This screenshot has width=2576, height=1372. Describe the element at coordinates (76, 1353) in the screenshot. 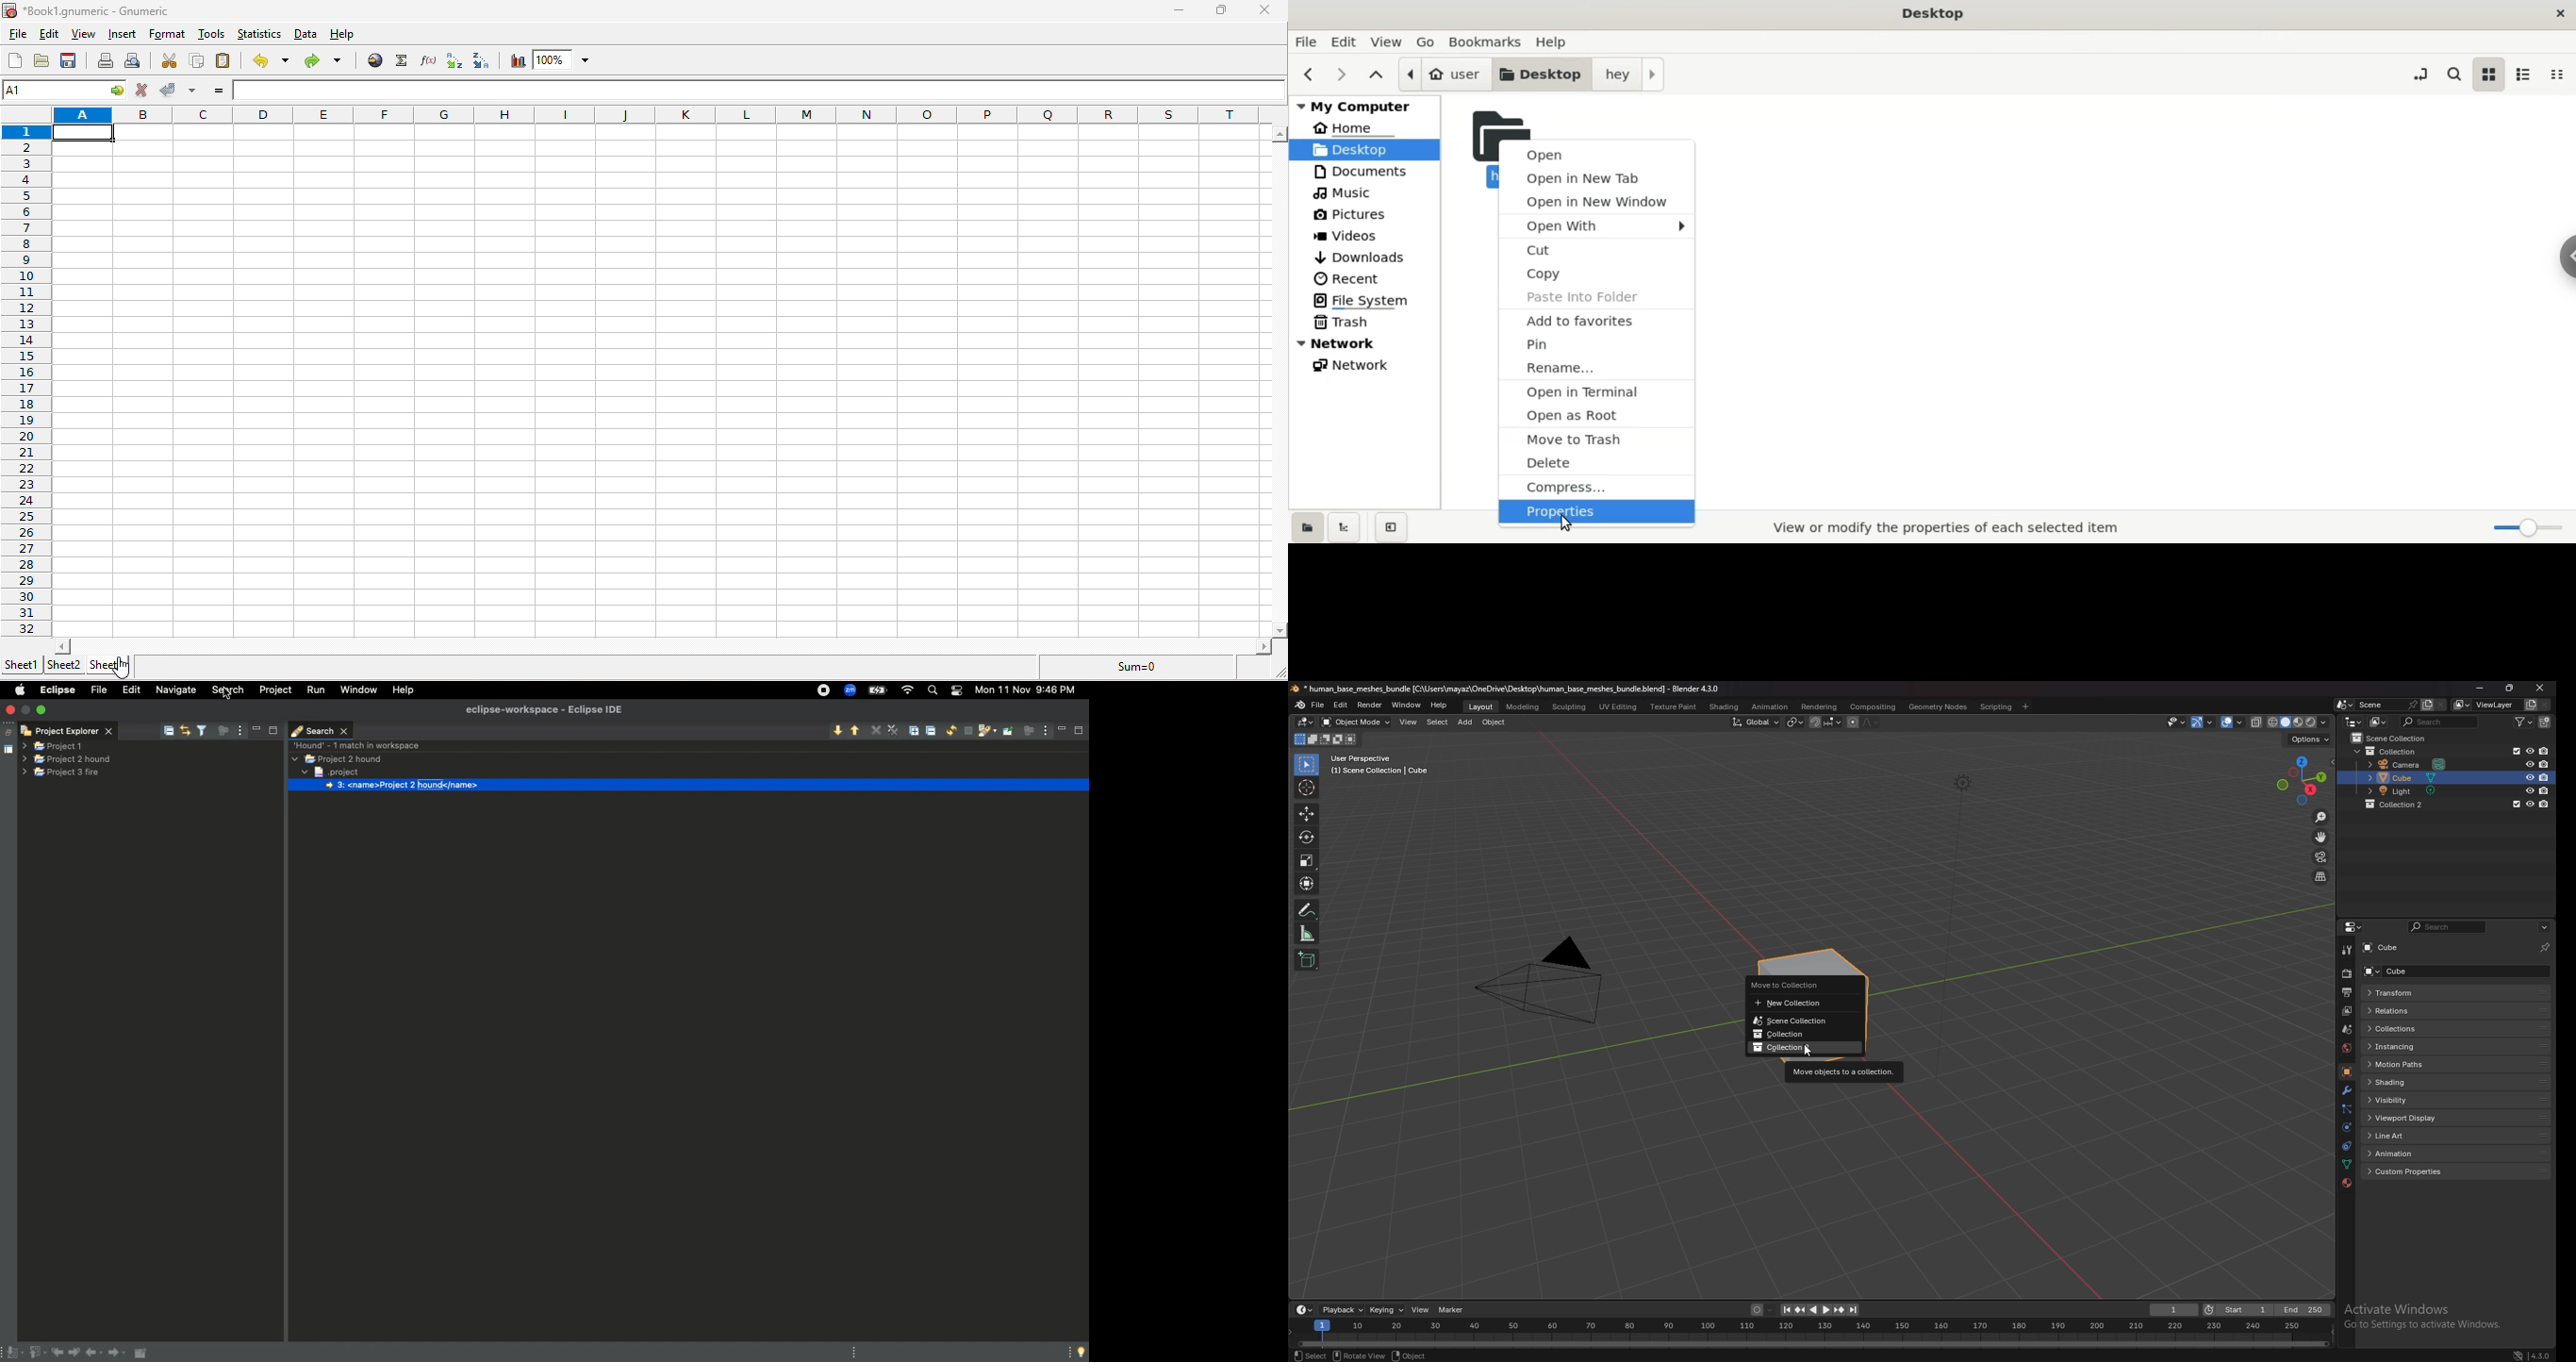

I see `Next edit location` at that location.